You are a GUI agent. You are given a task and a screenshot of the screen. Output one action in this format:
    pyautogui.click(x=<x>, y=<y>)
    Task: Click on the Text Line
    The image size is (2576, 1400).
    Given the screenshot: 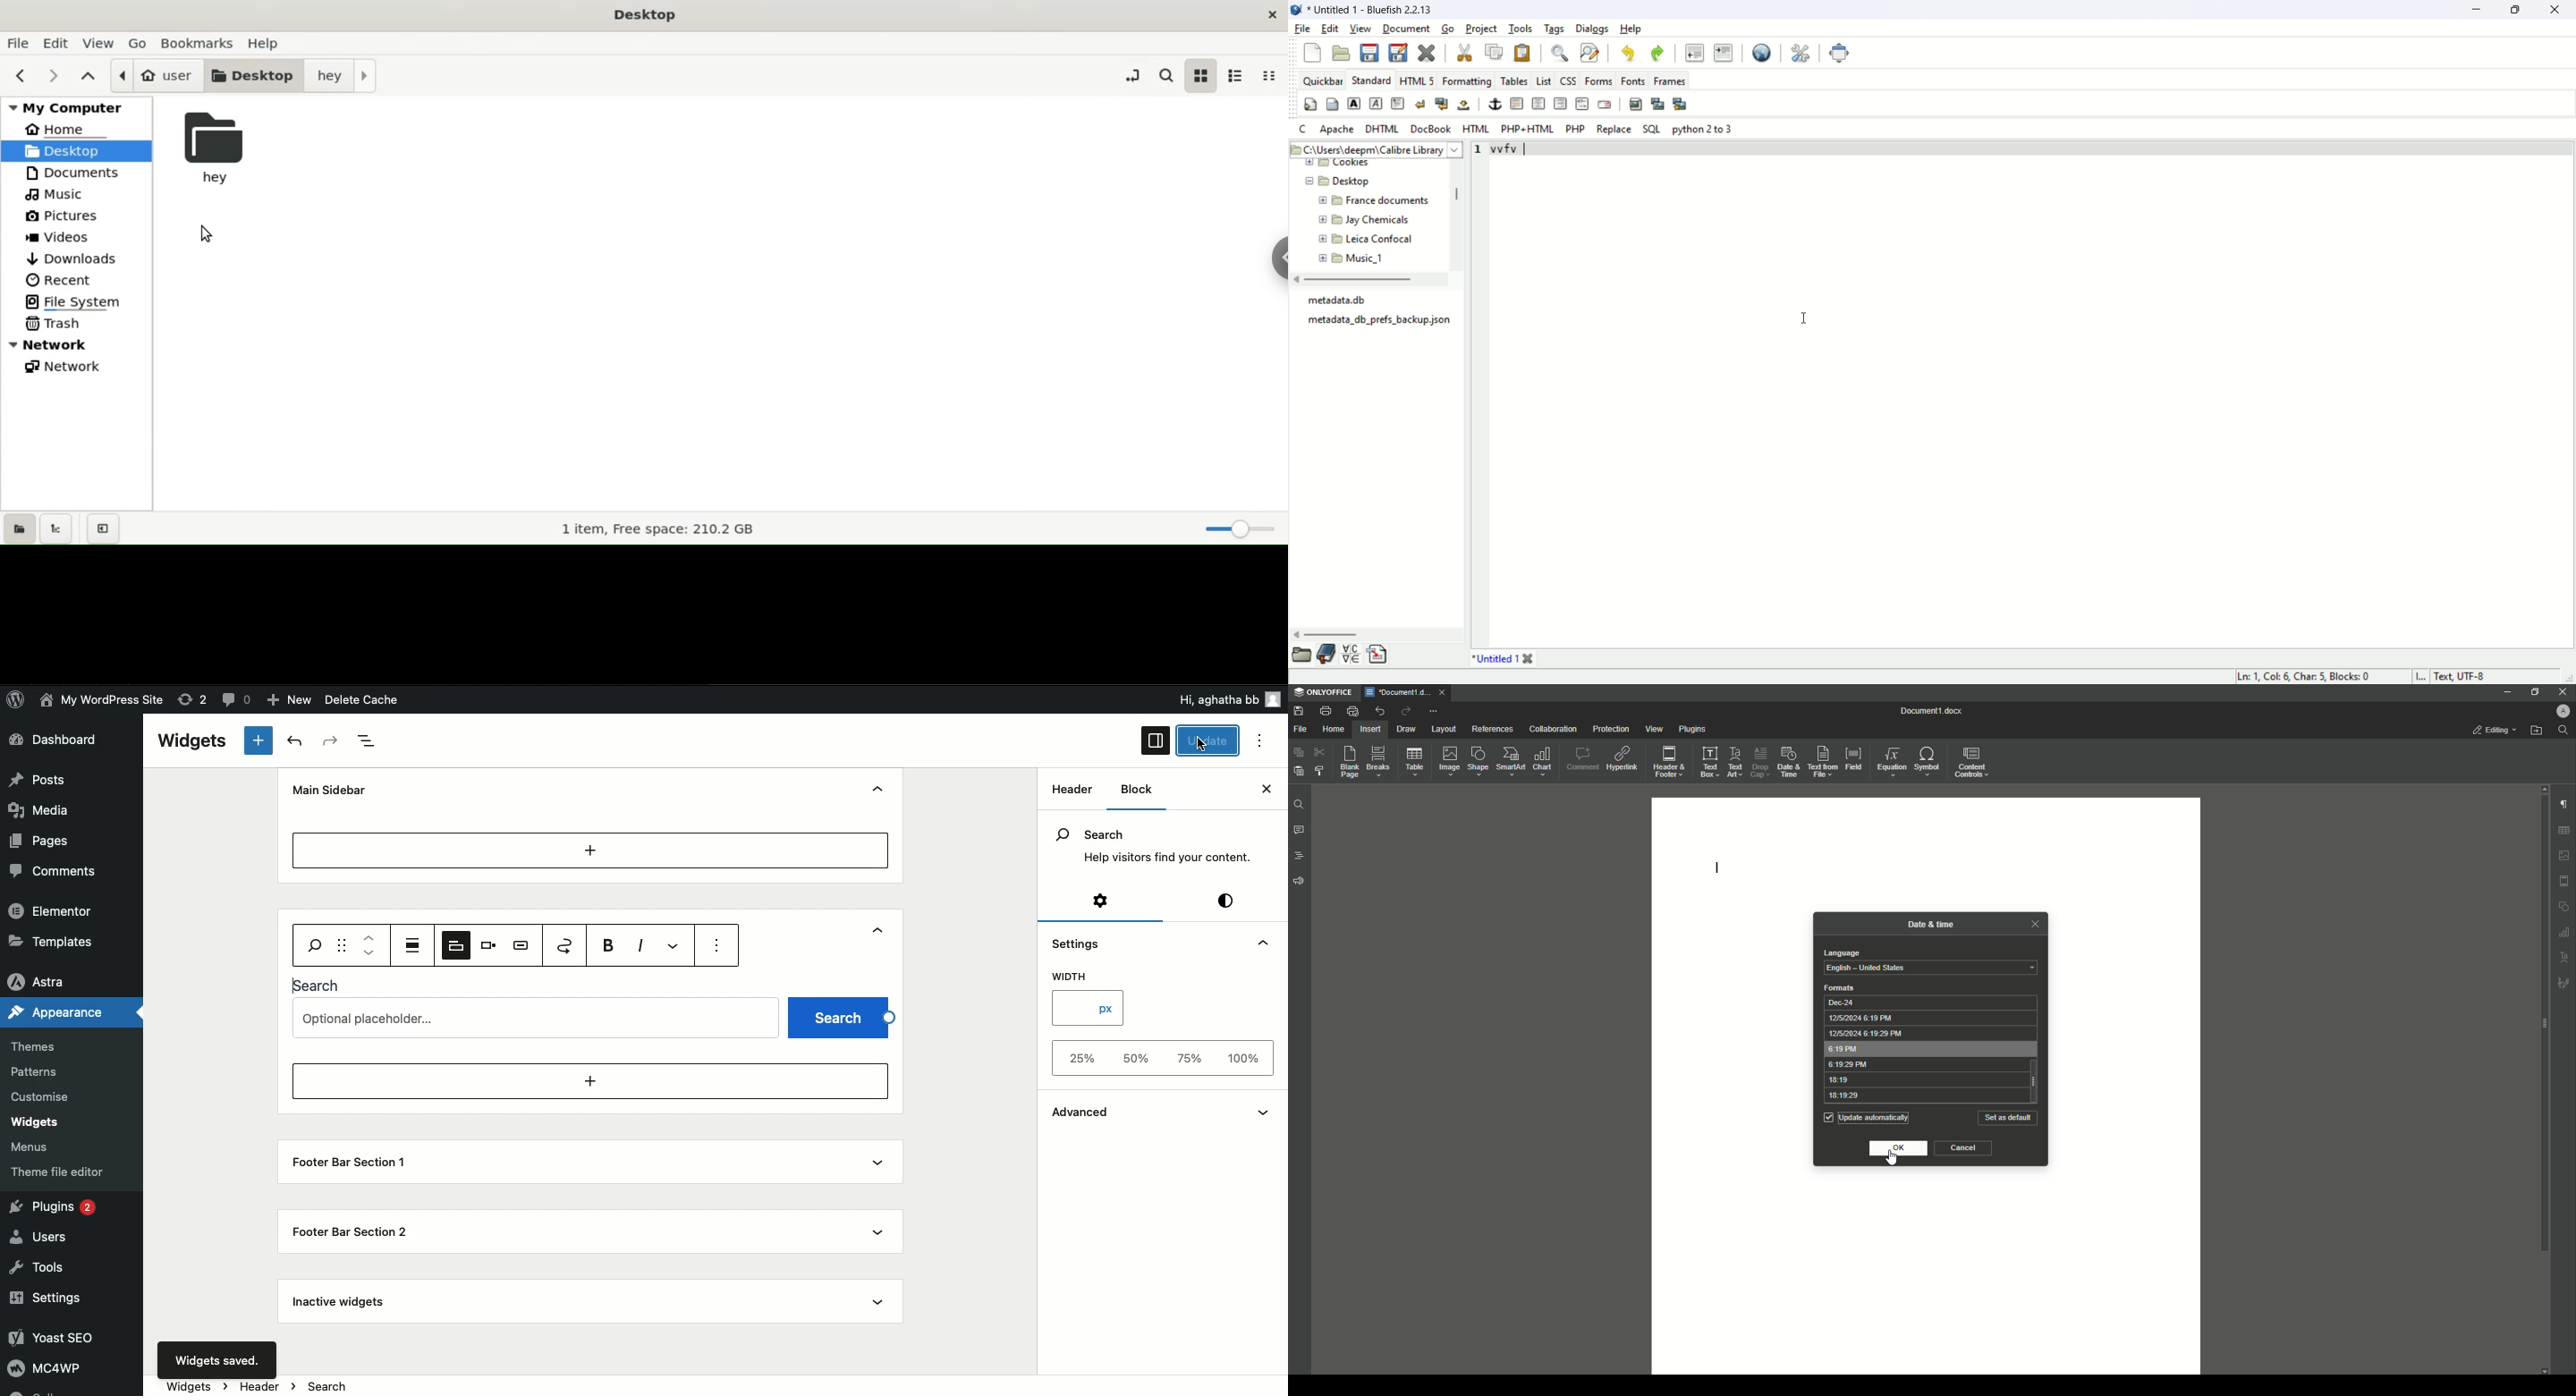 What is the action you would take?
    pyautogui.click(x=1718, y=865)
    